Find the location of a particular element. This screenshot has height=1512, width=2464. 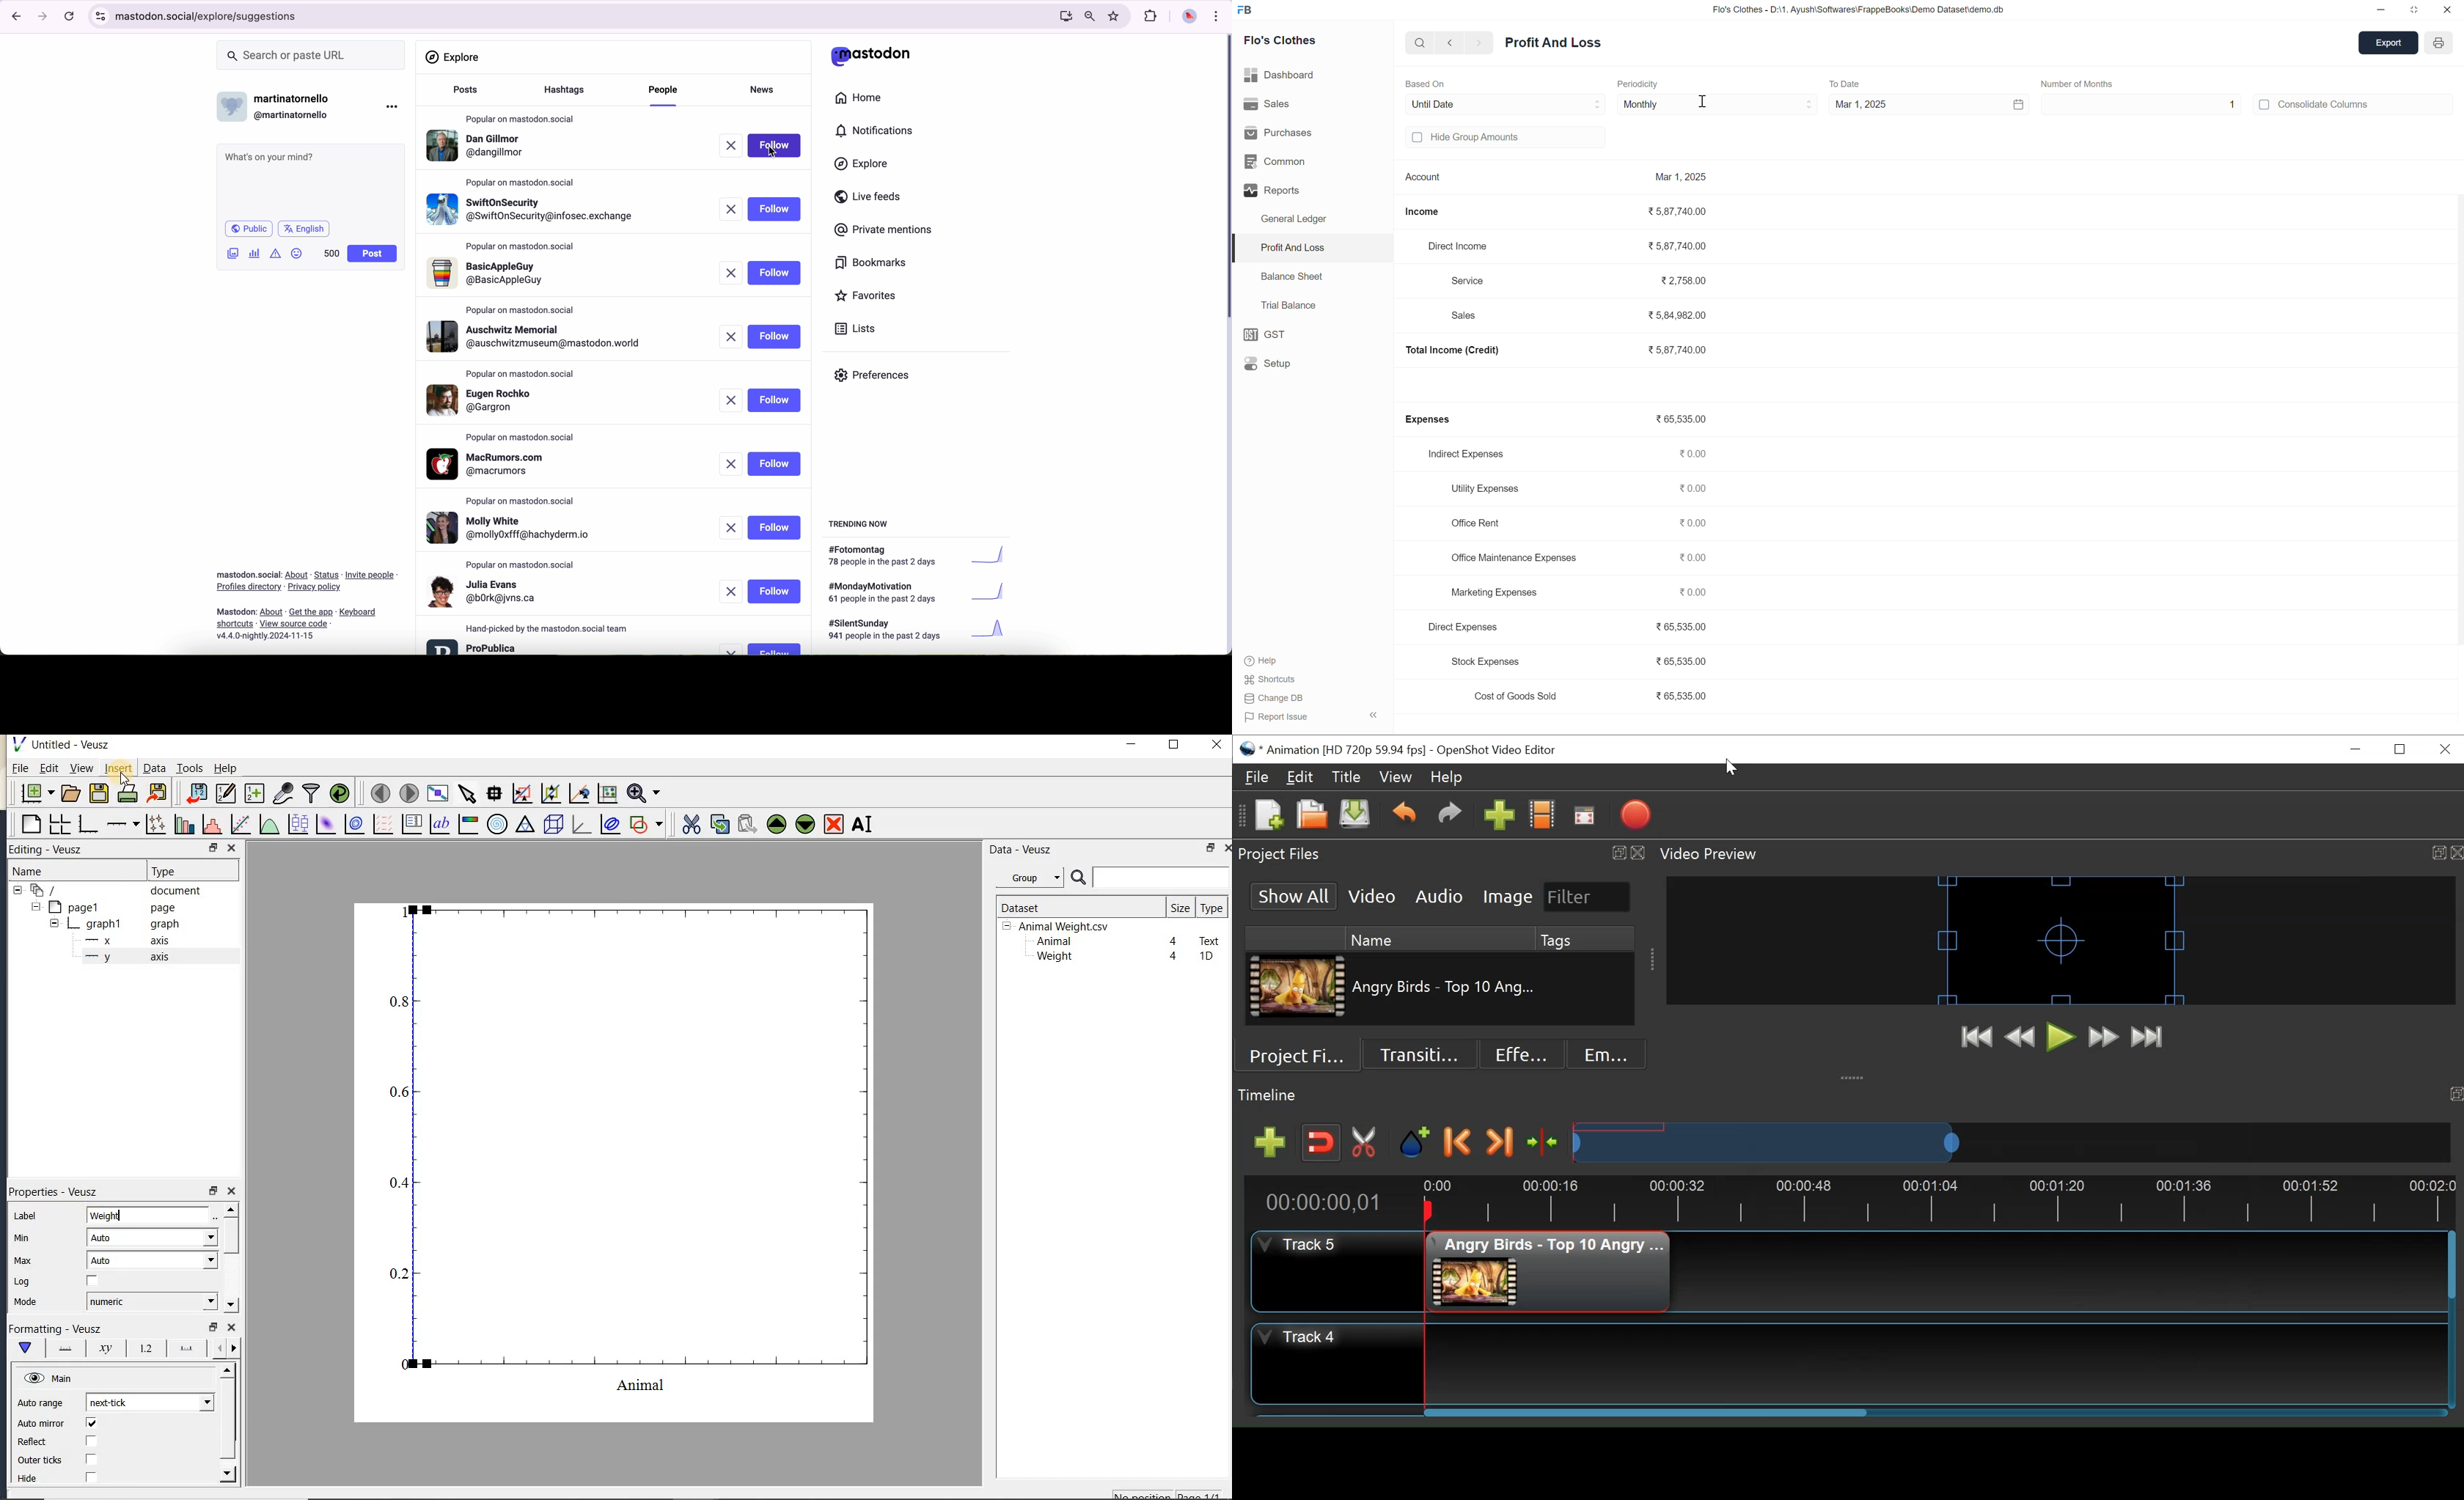

minimize is located at coordinates (2379, 11).